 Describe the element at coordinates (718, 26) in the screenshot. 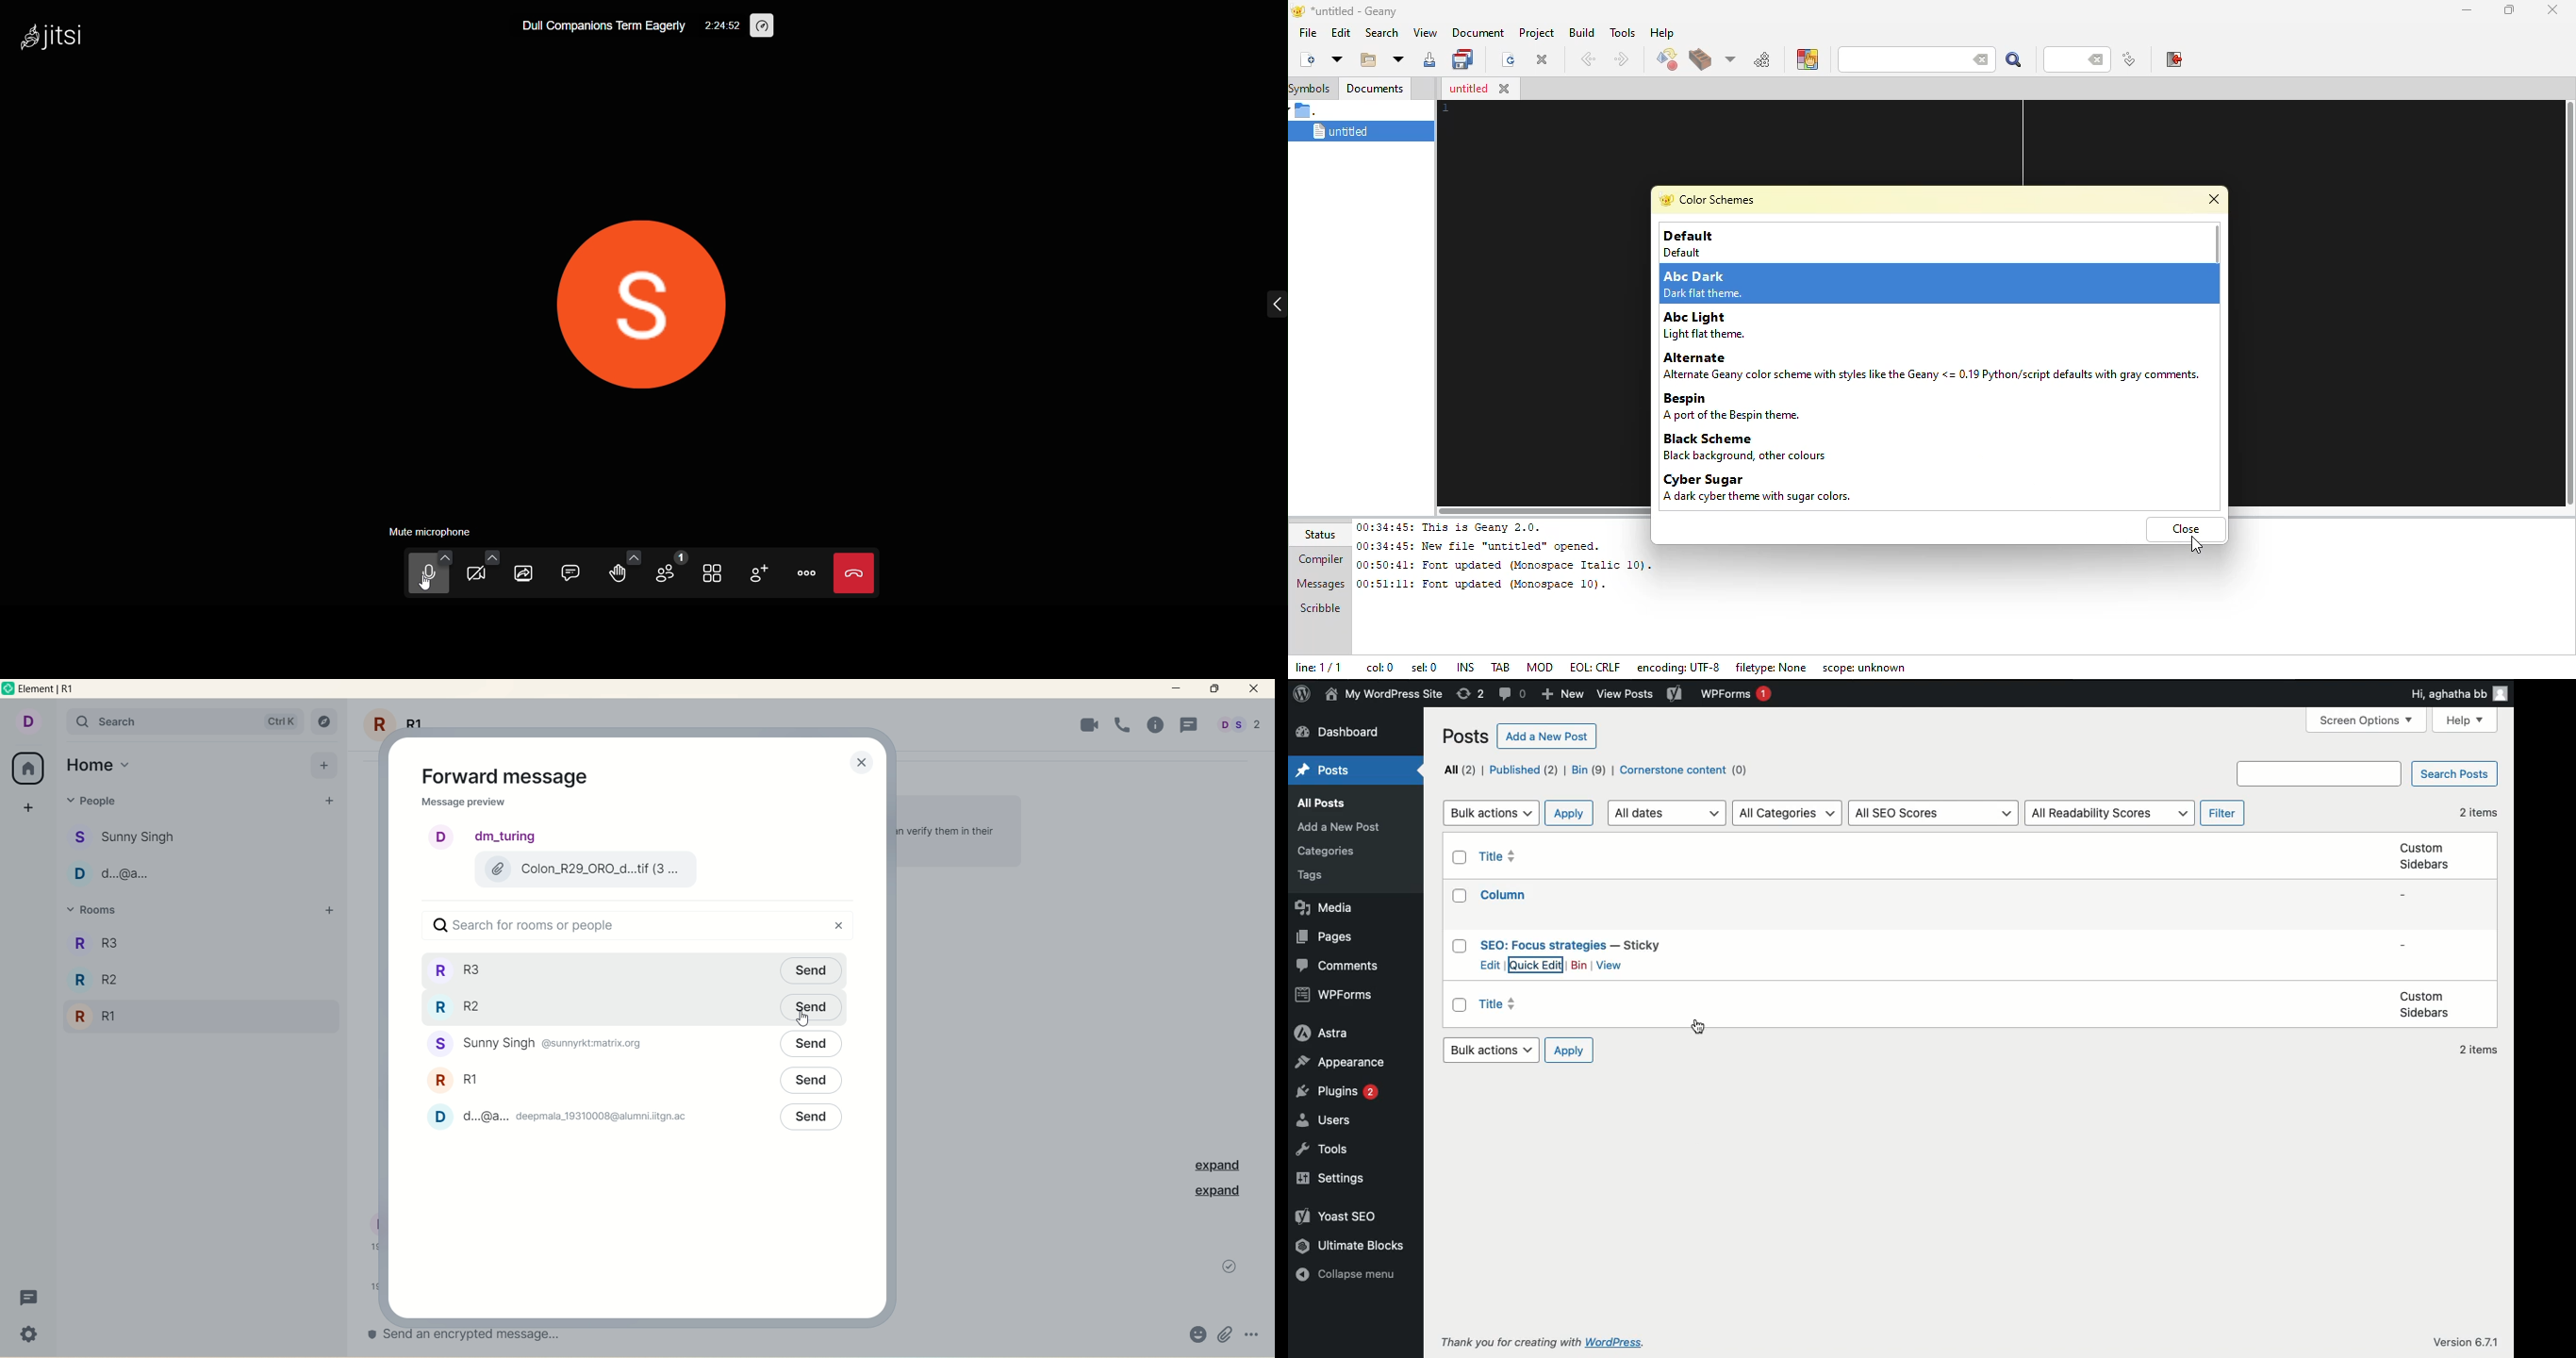

I see `setting` at that location.